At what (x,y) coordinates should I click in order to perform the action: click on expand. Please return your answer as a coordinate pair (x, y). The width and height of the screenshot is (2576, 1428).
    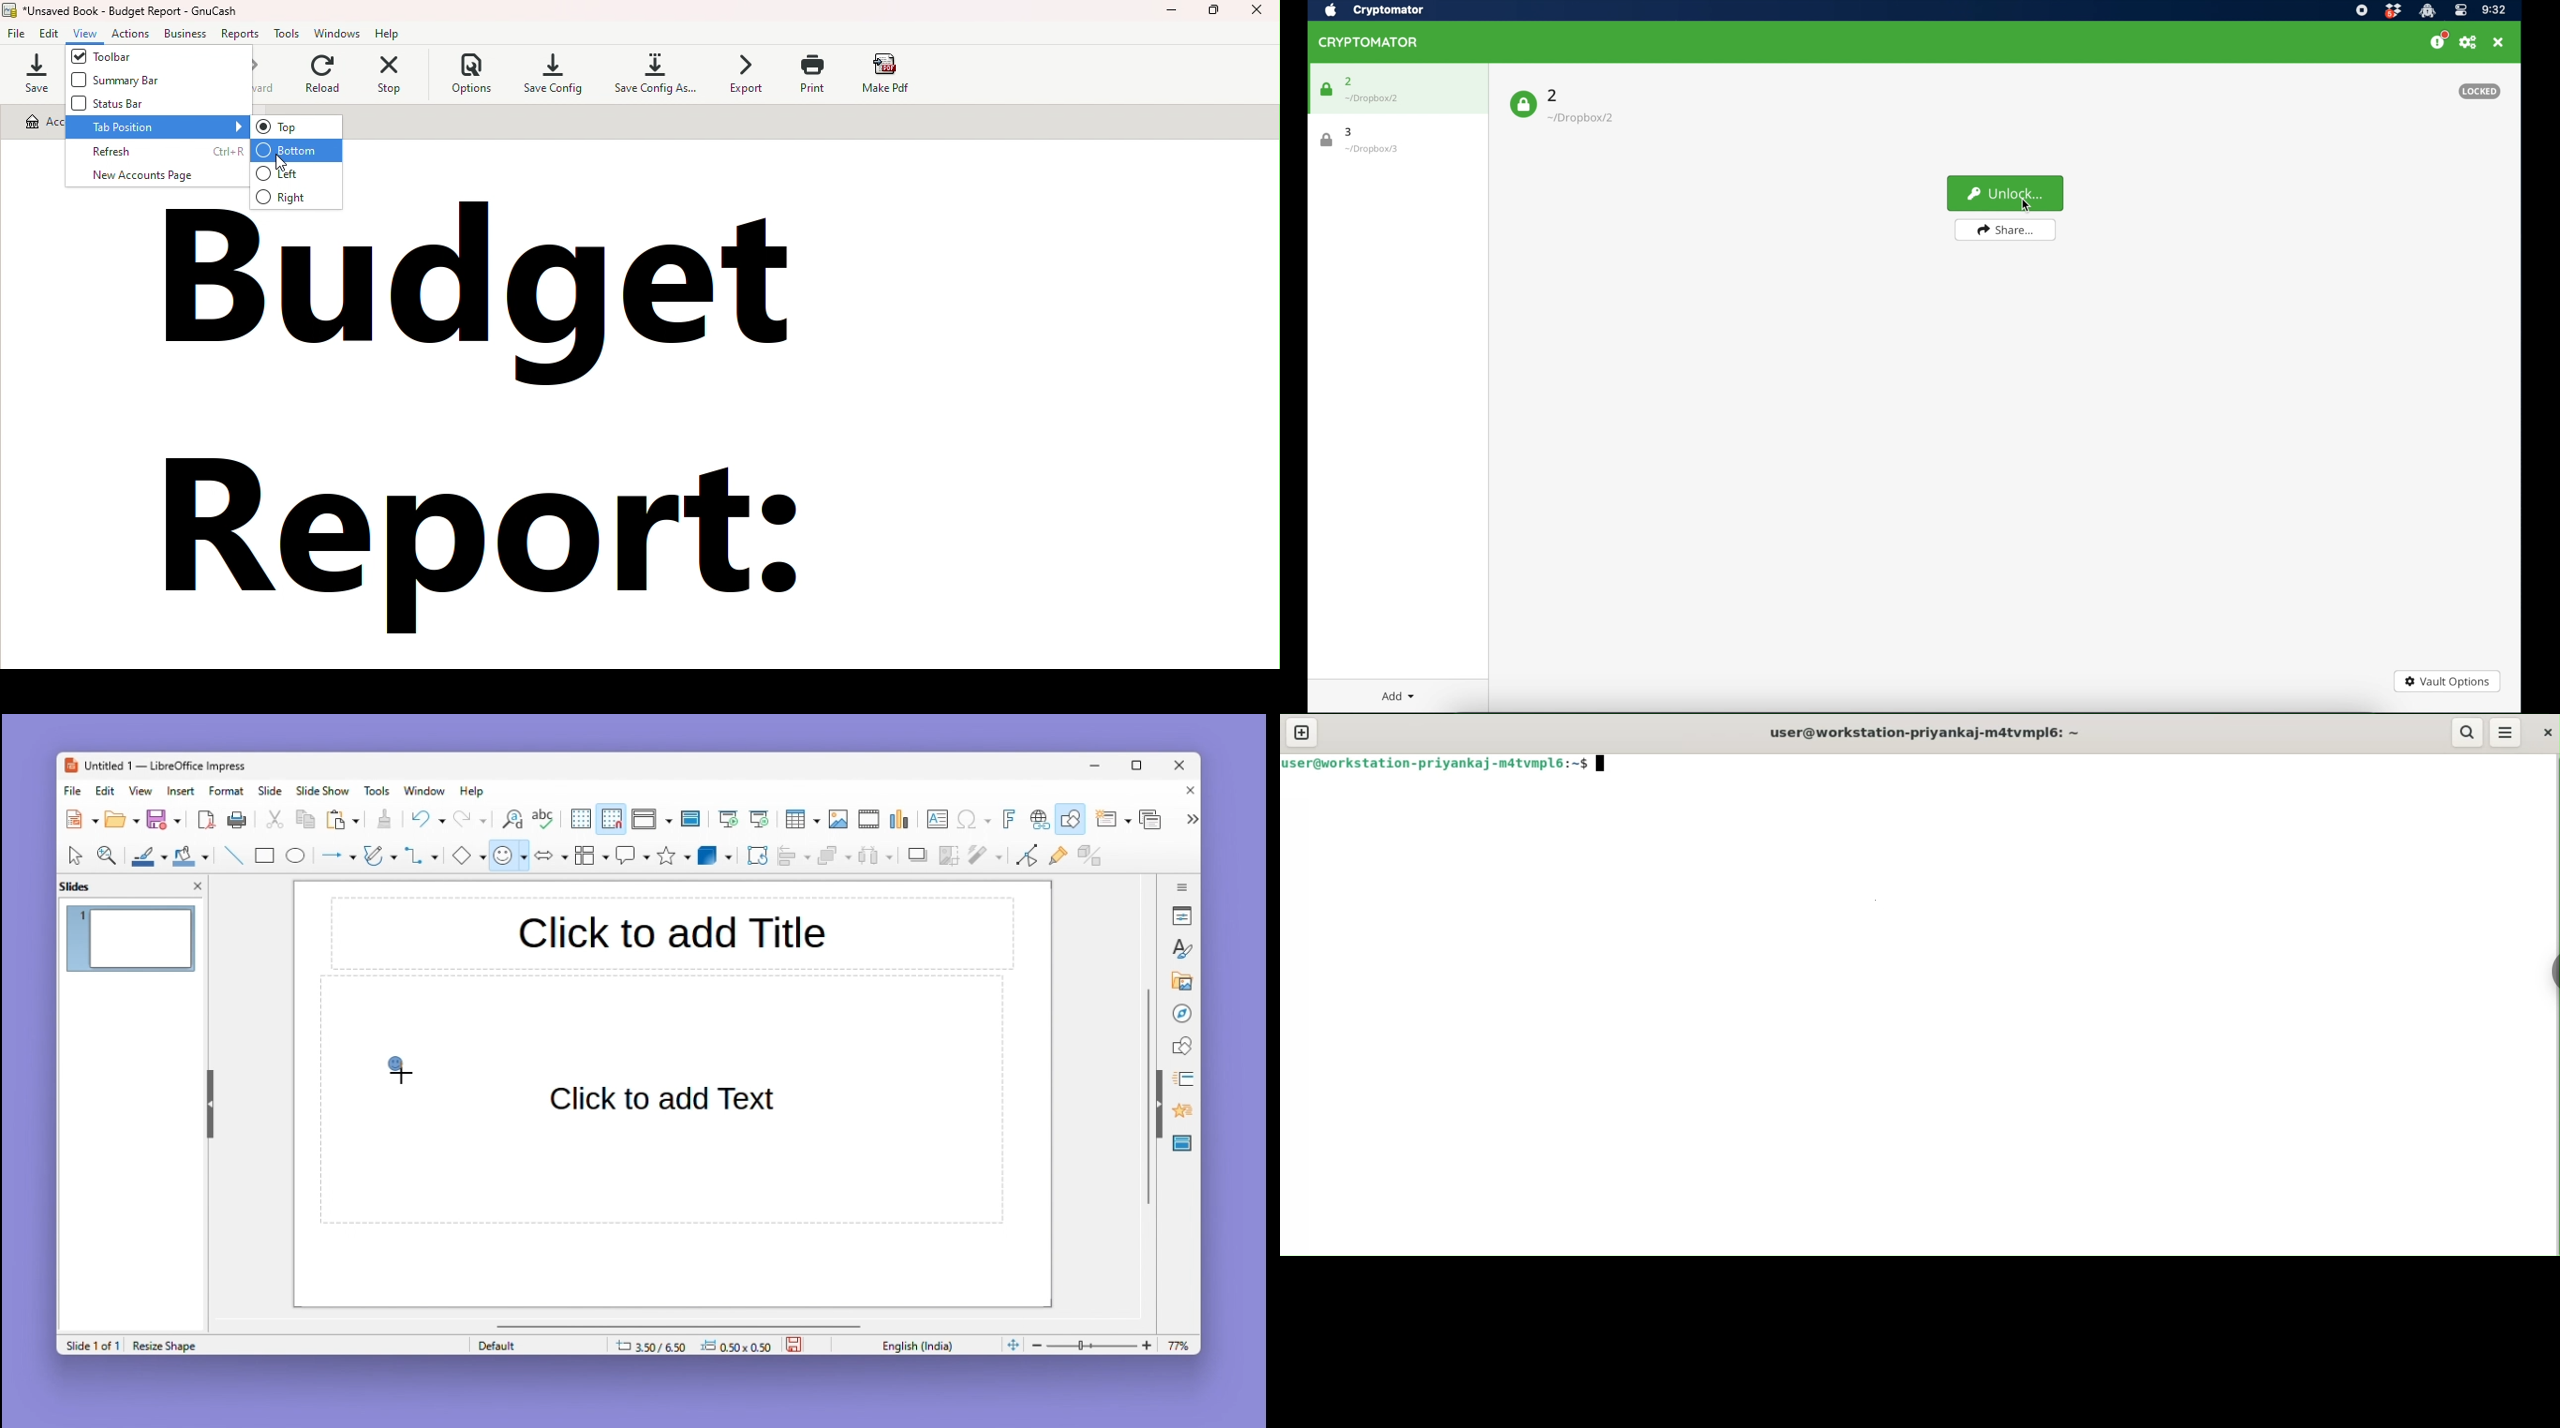
    Looking at the image, I should click on (1190, 819).